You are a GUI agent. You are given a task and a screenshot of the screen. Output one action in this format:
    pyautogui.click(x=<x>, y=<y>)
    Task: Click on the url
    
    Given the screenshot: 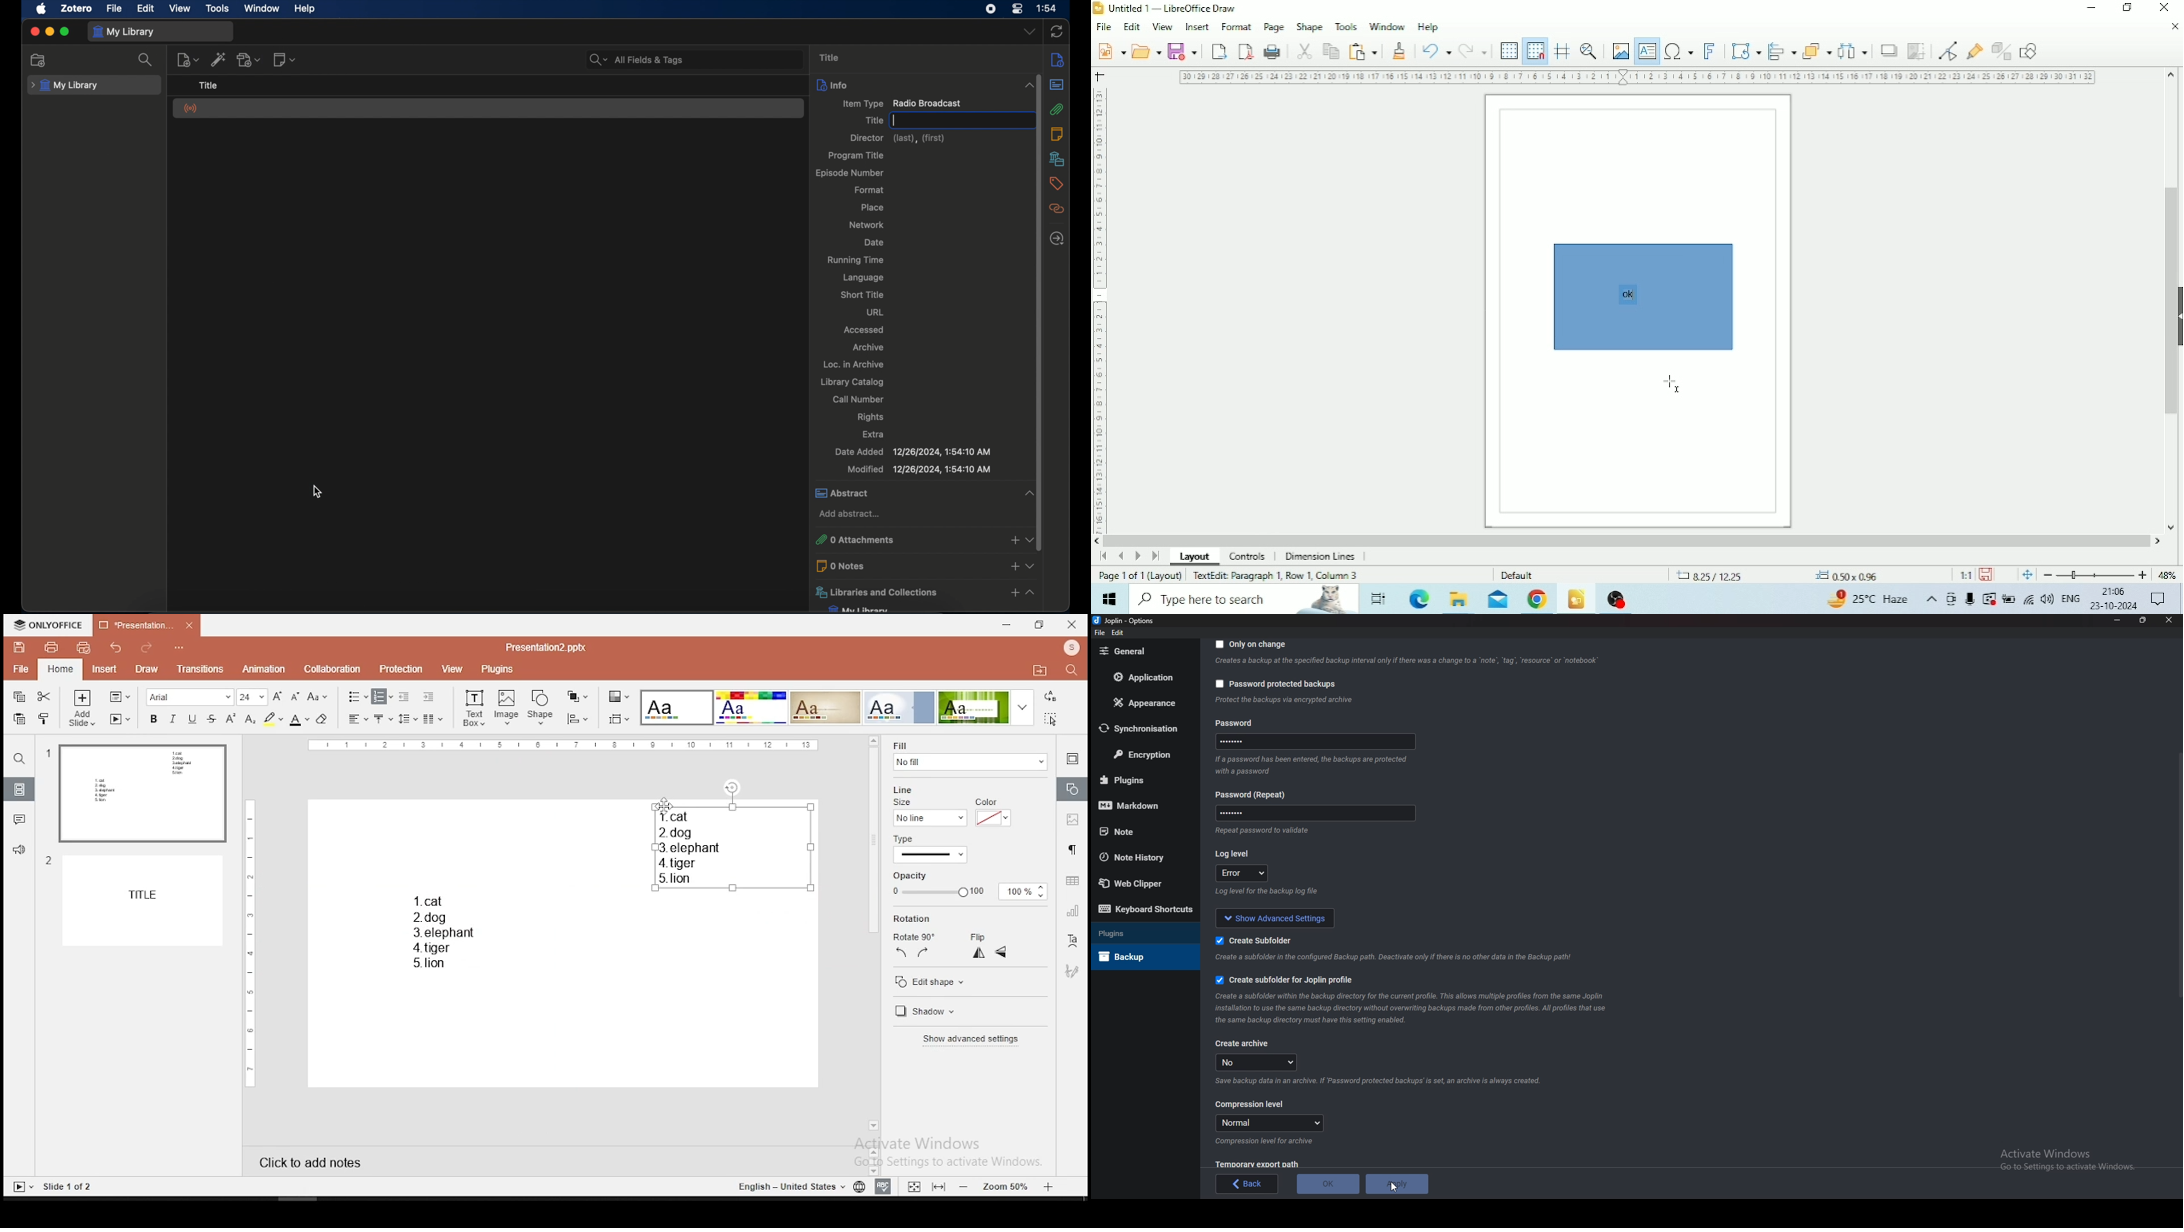 What is the action you would take?
    pyautogui.click(x=876, y=312)
    